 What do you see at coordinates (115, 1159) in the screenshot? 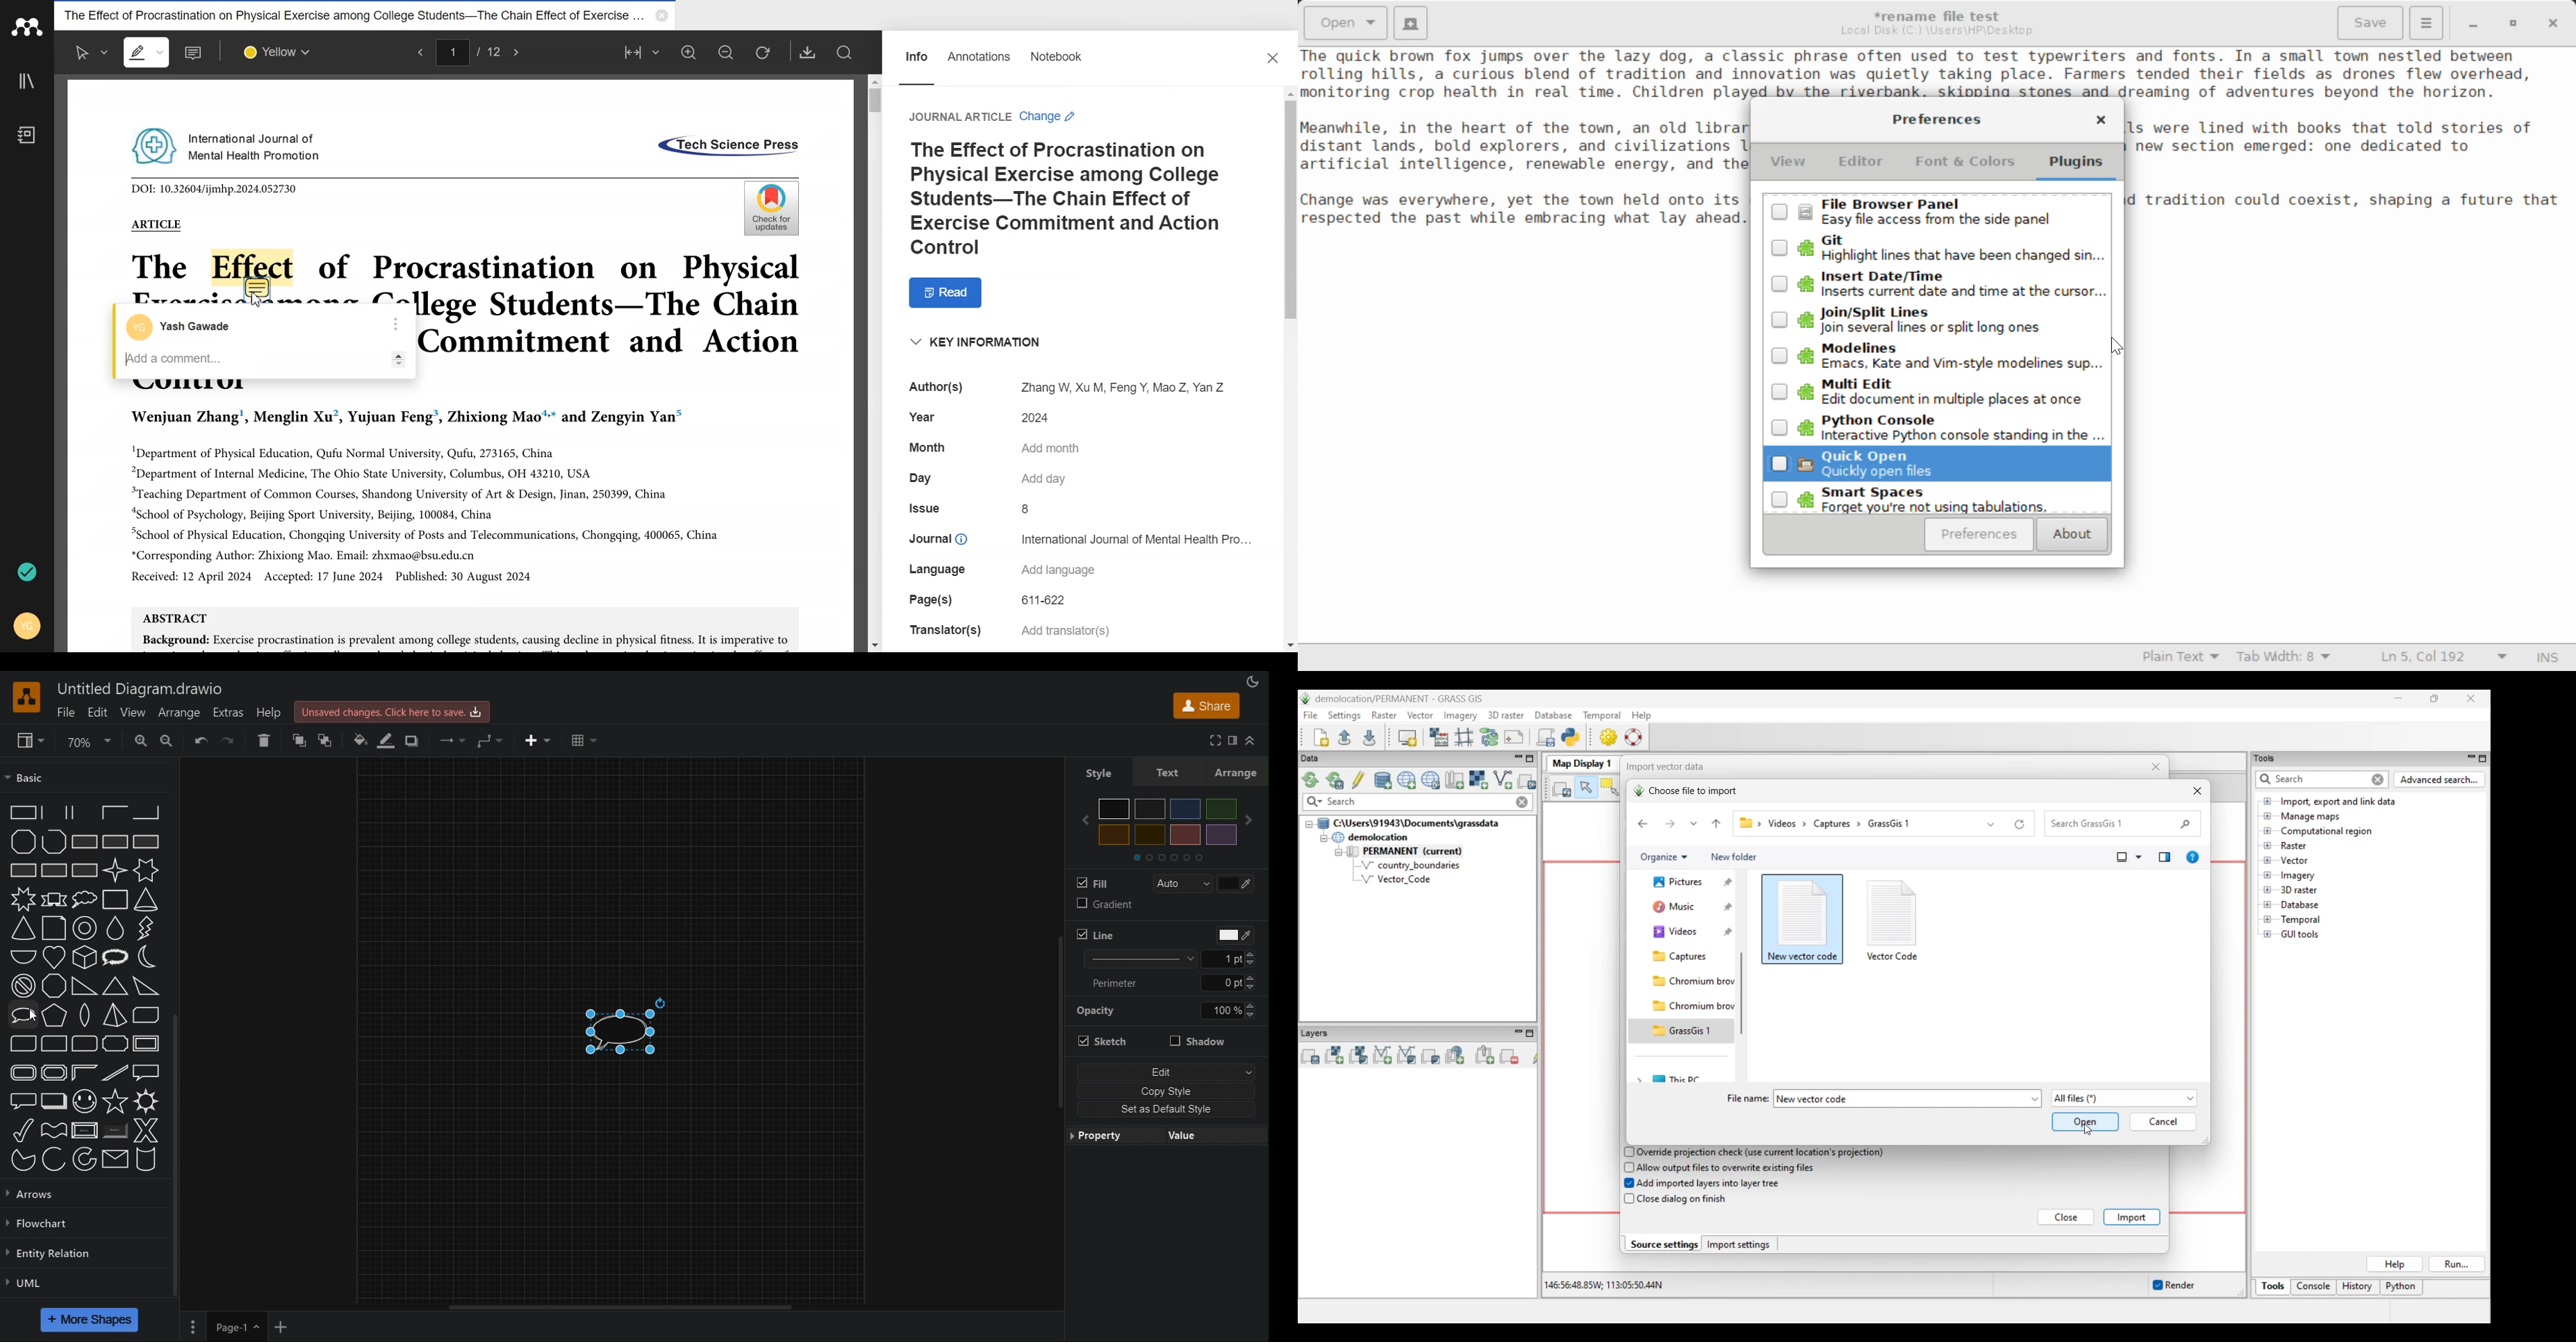
I see `Message` at bounding box center [115, 1159].